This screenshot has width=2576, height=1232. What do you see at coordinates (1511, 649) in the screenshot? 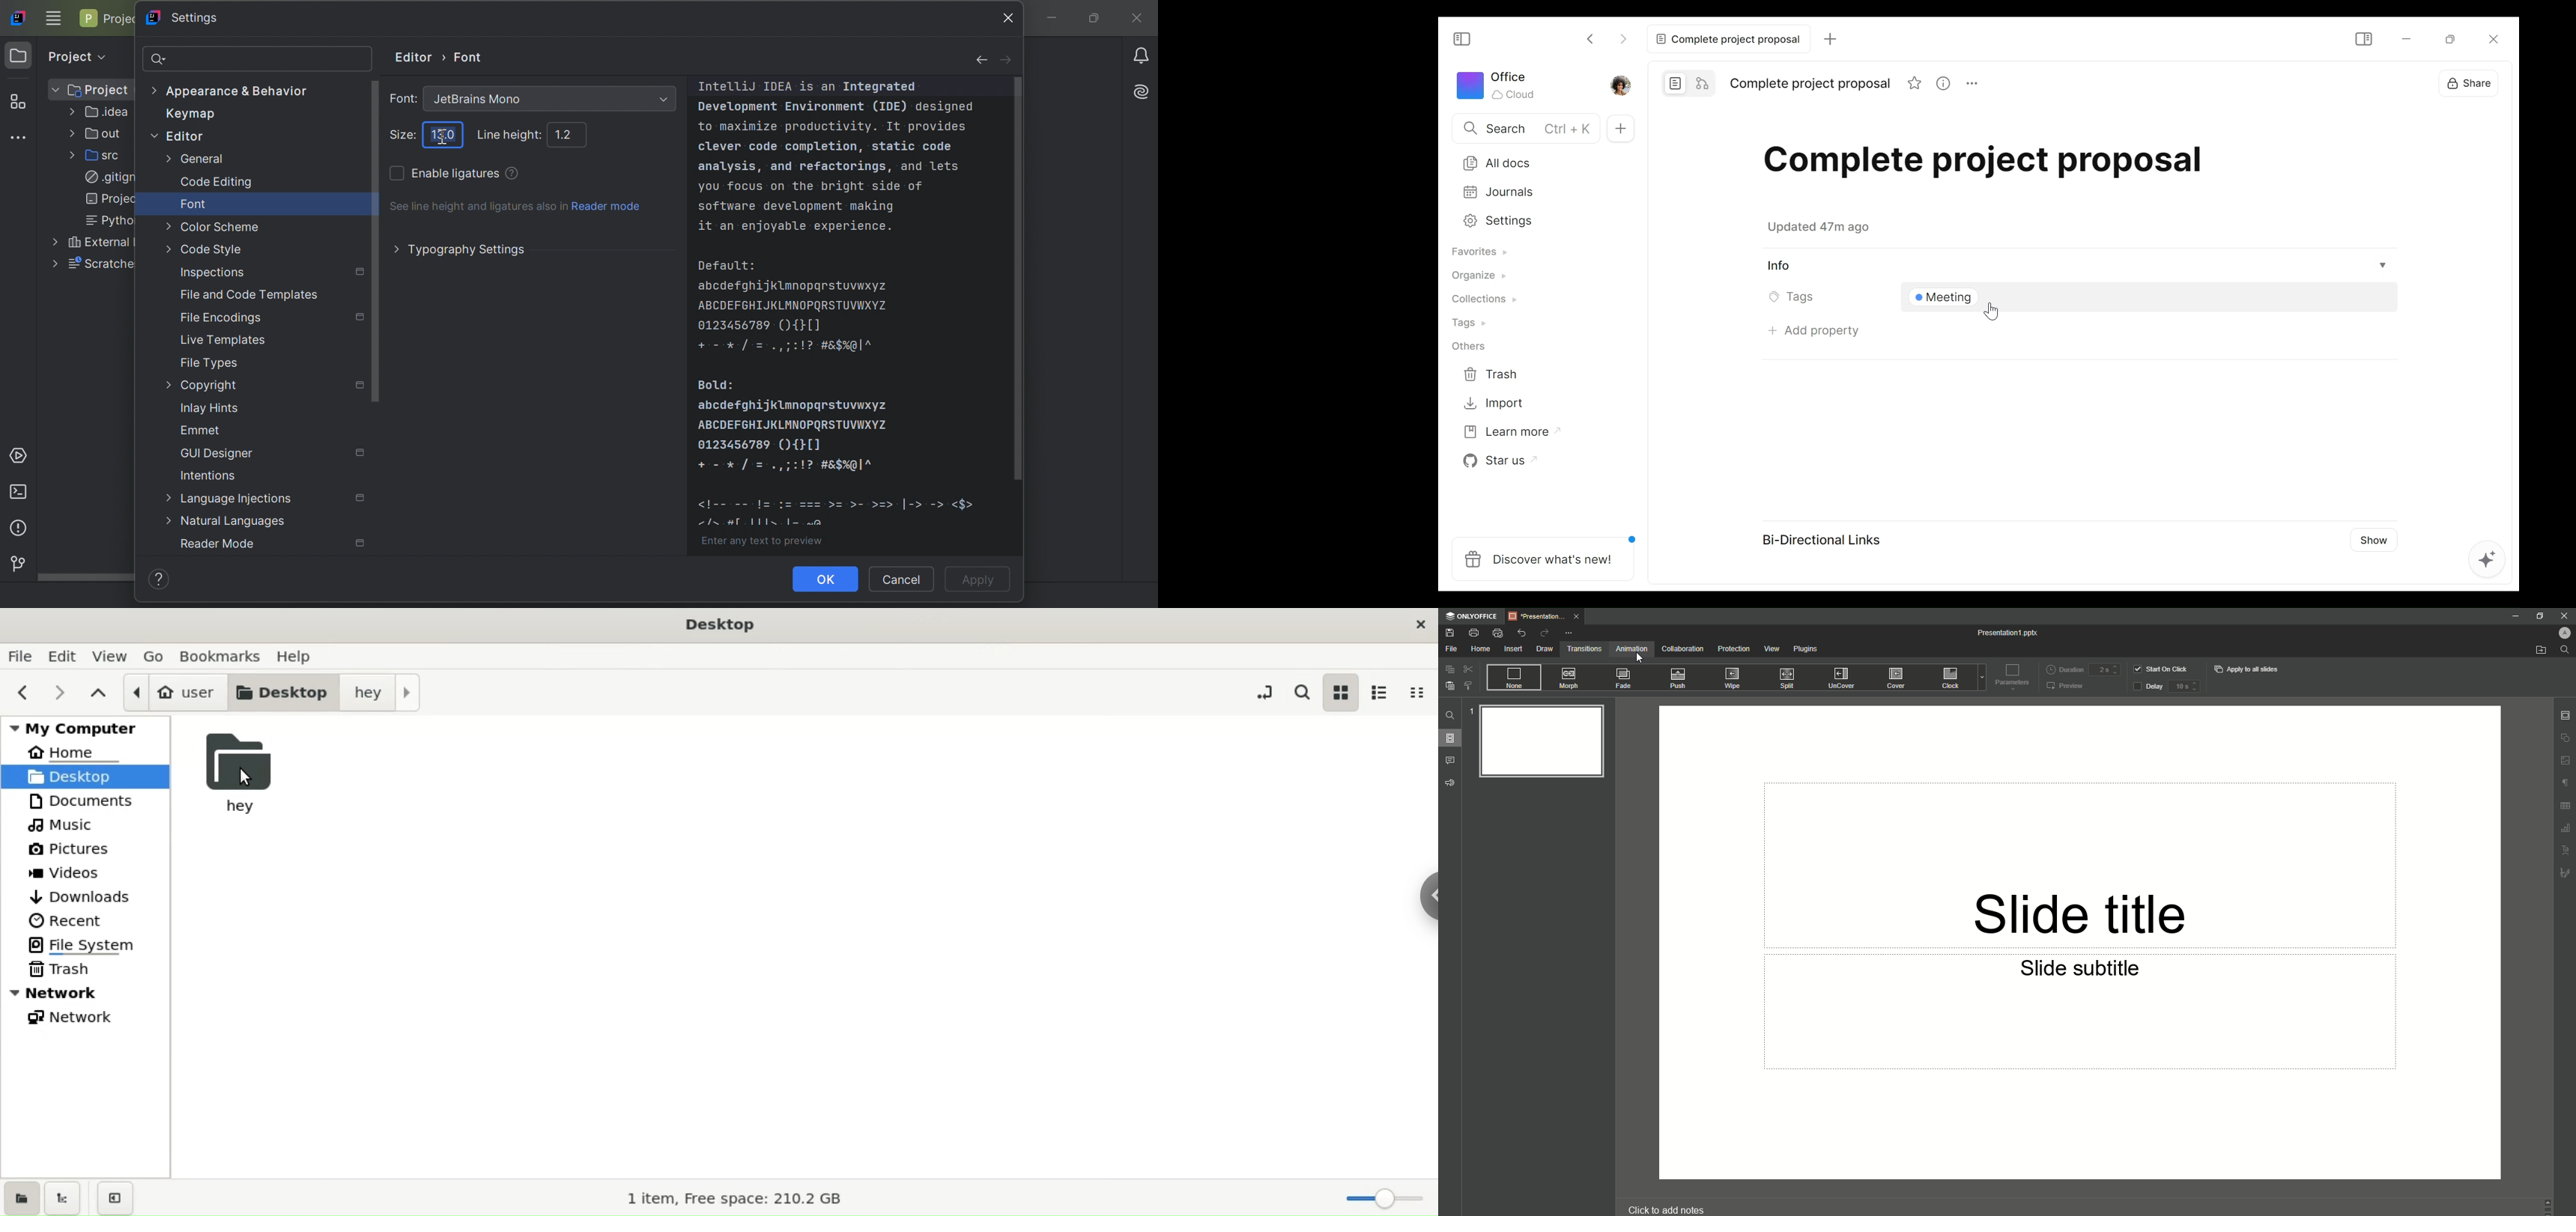
I see `Insert` at bounding box center [1511, 649].